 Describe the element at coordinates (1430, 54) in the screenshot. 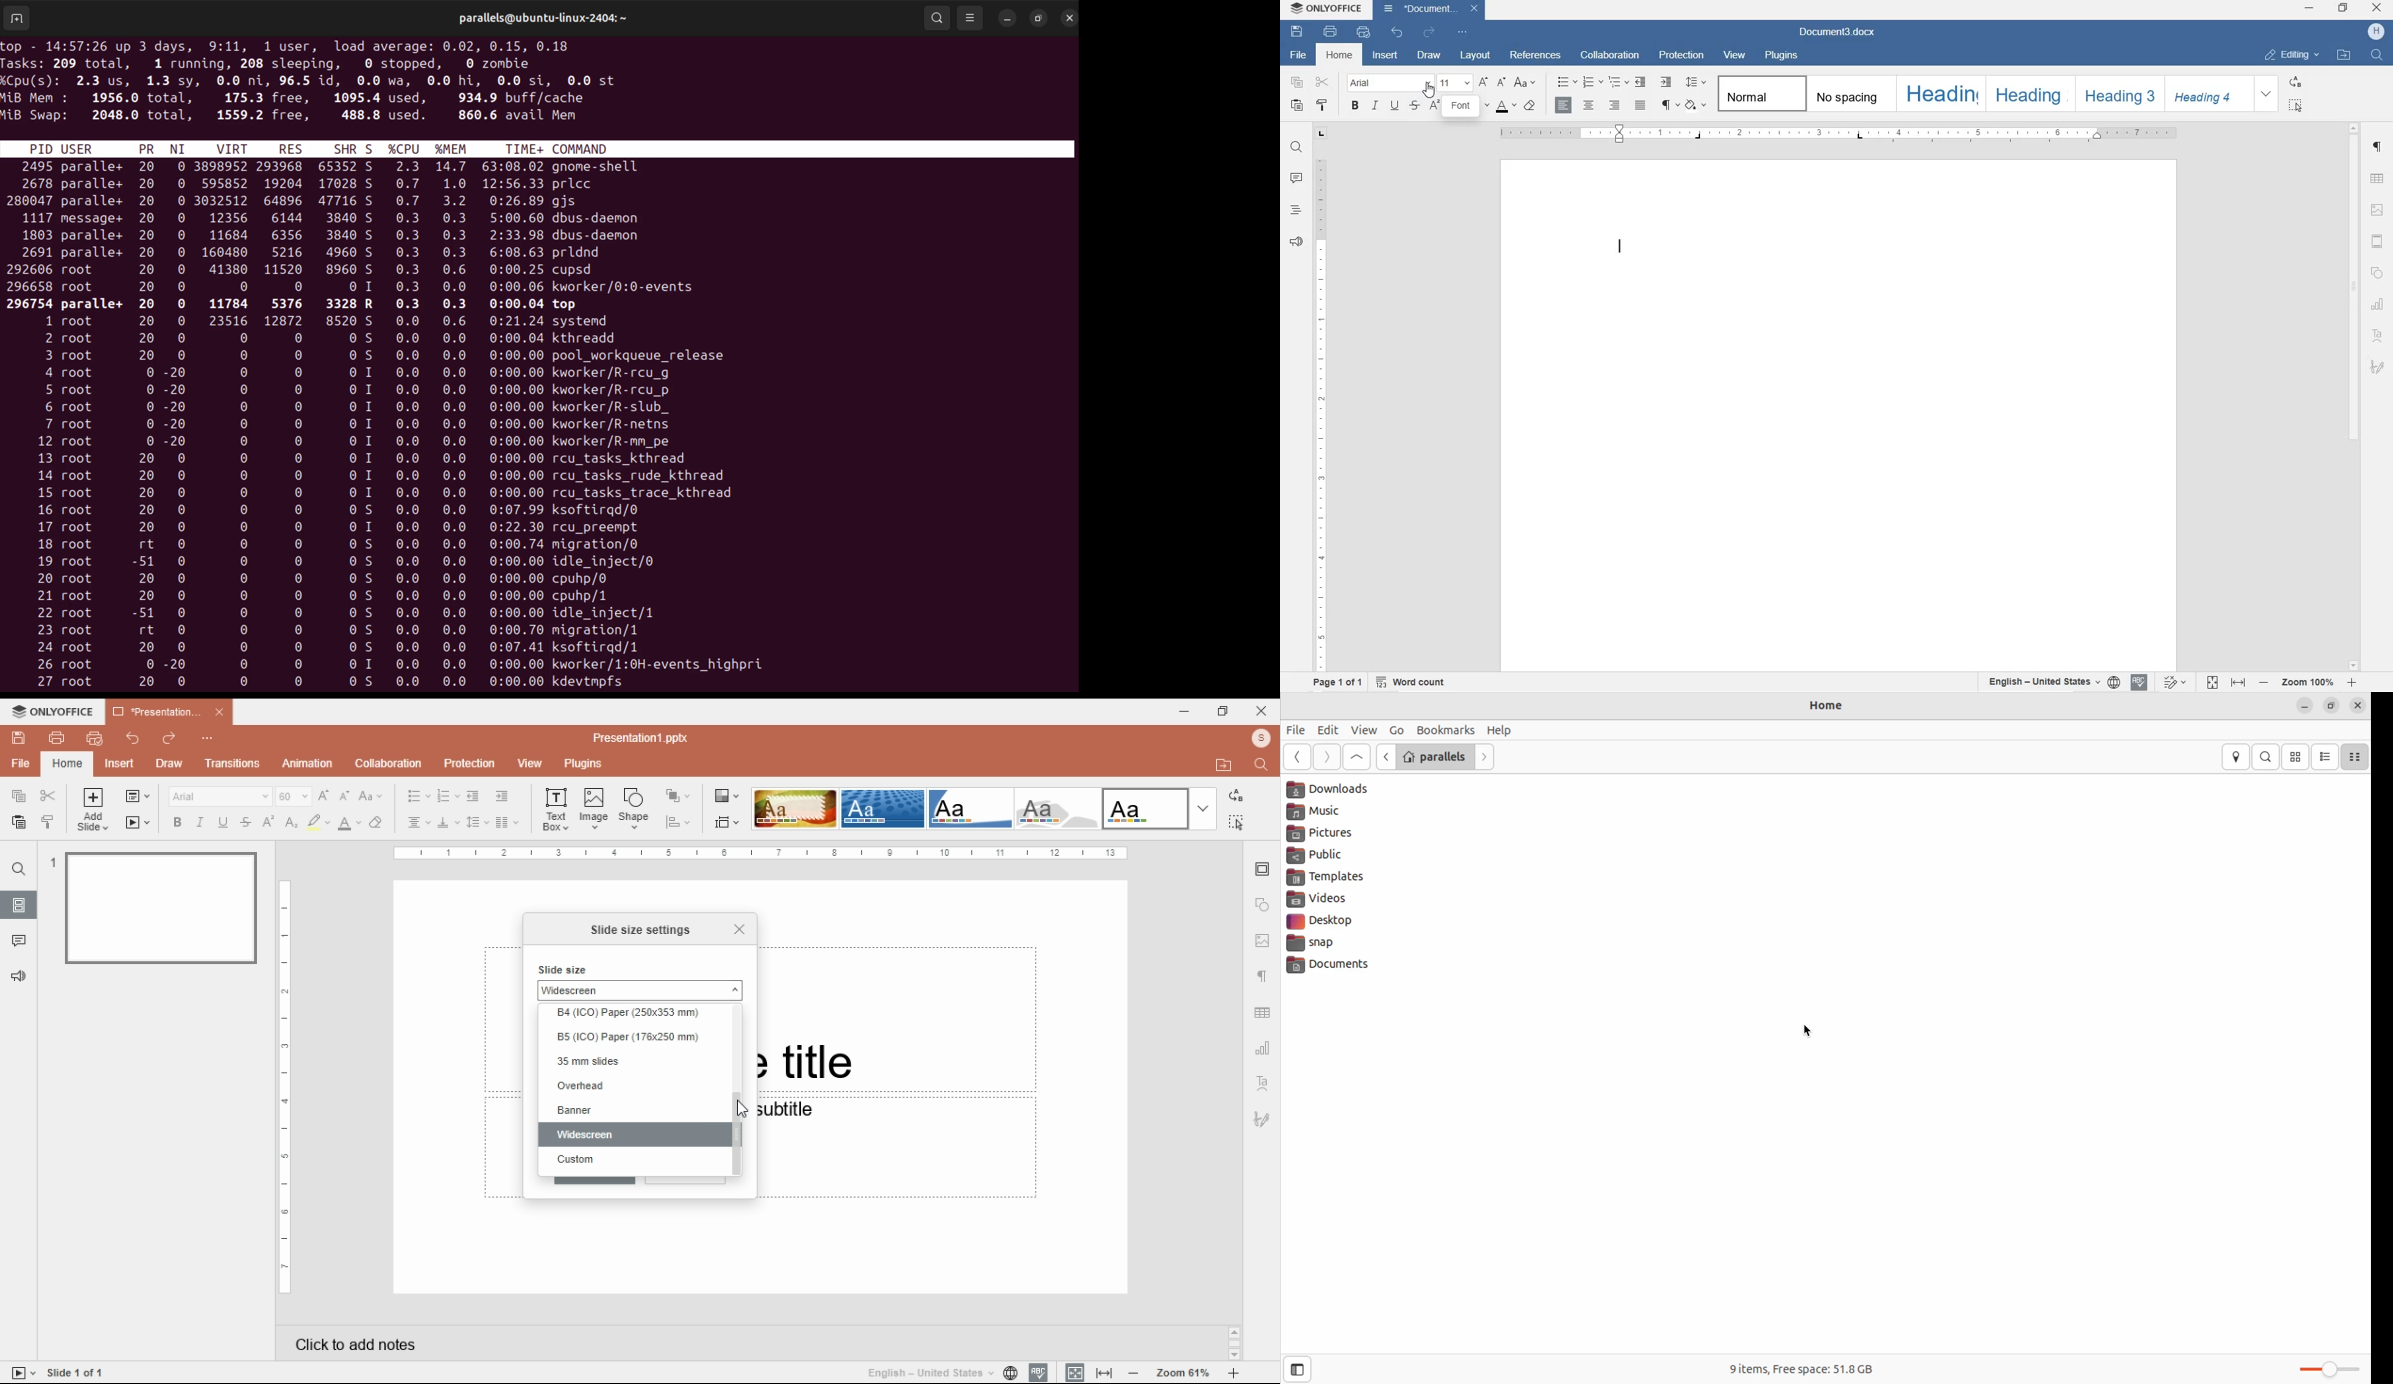

I see `DRAW` at that location.